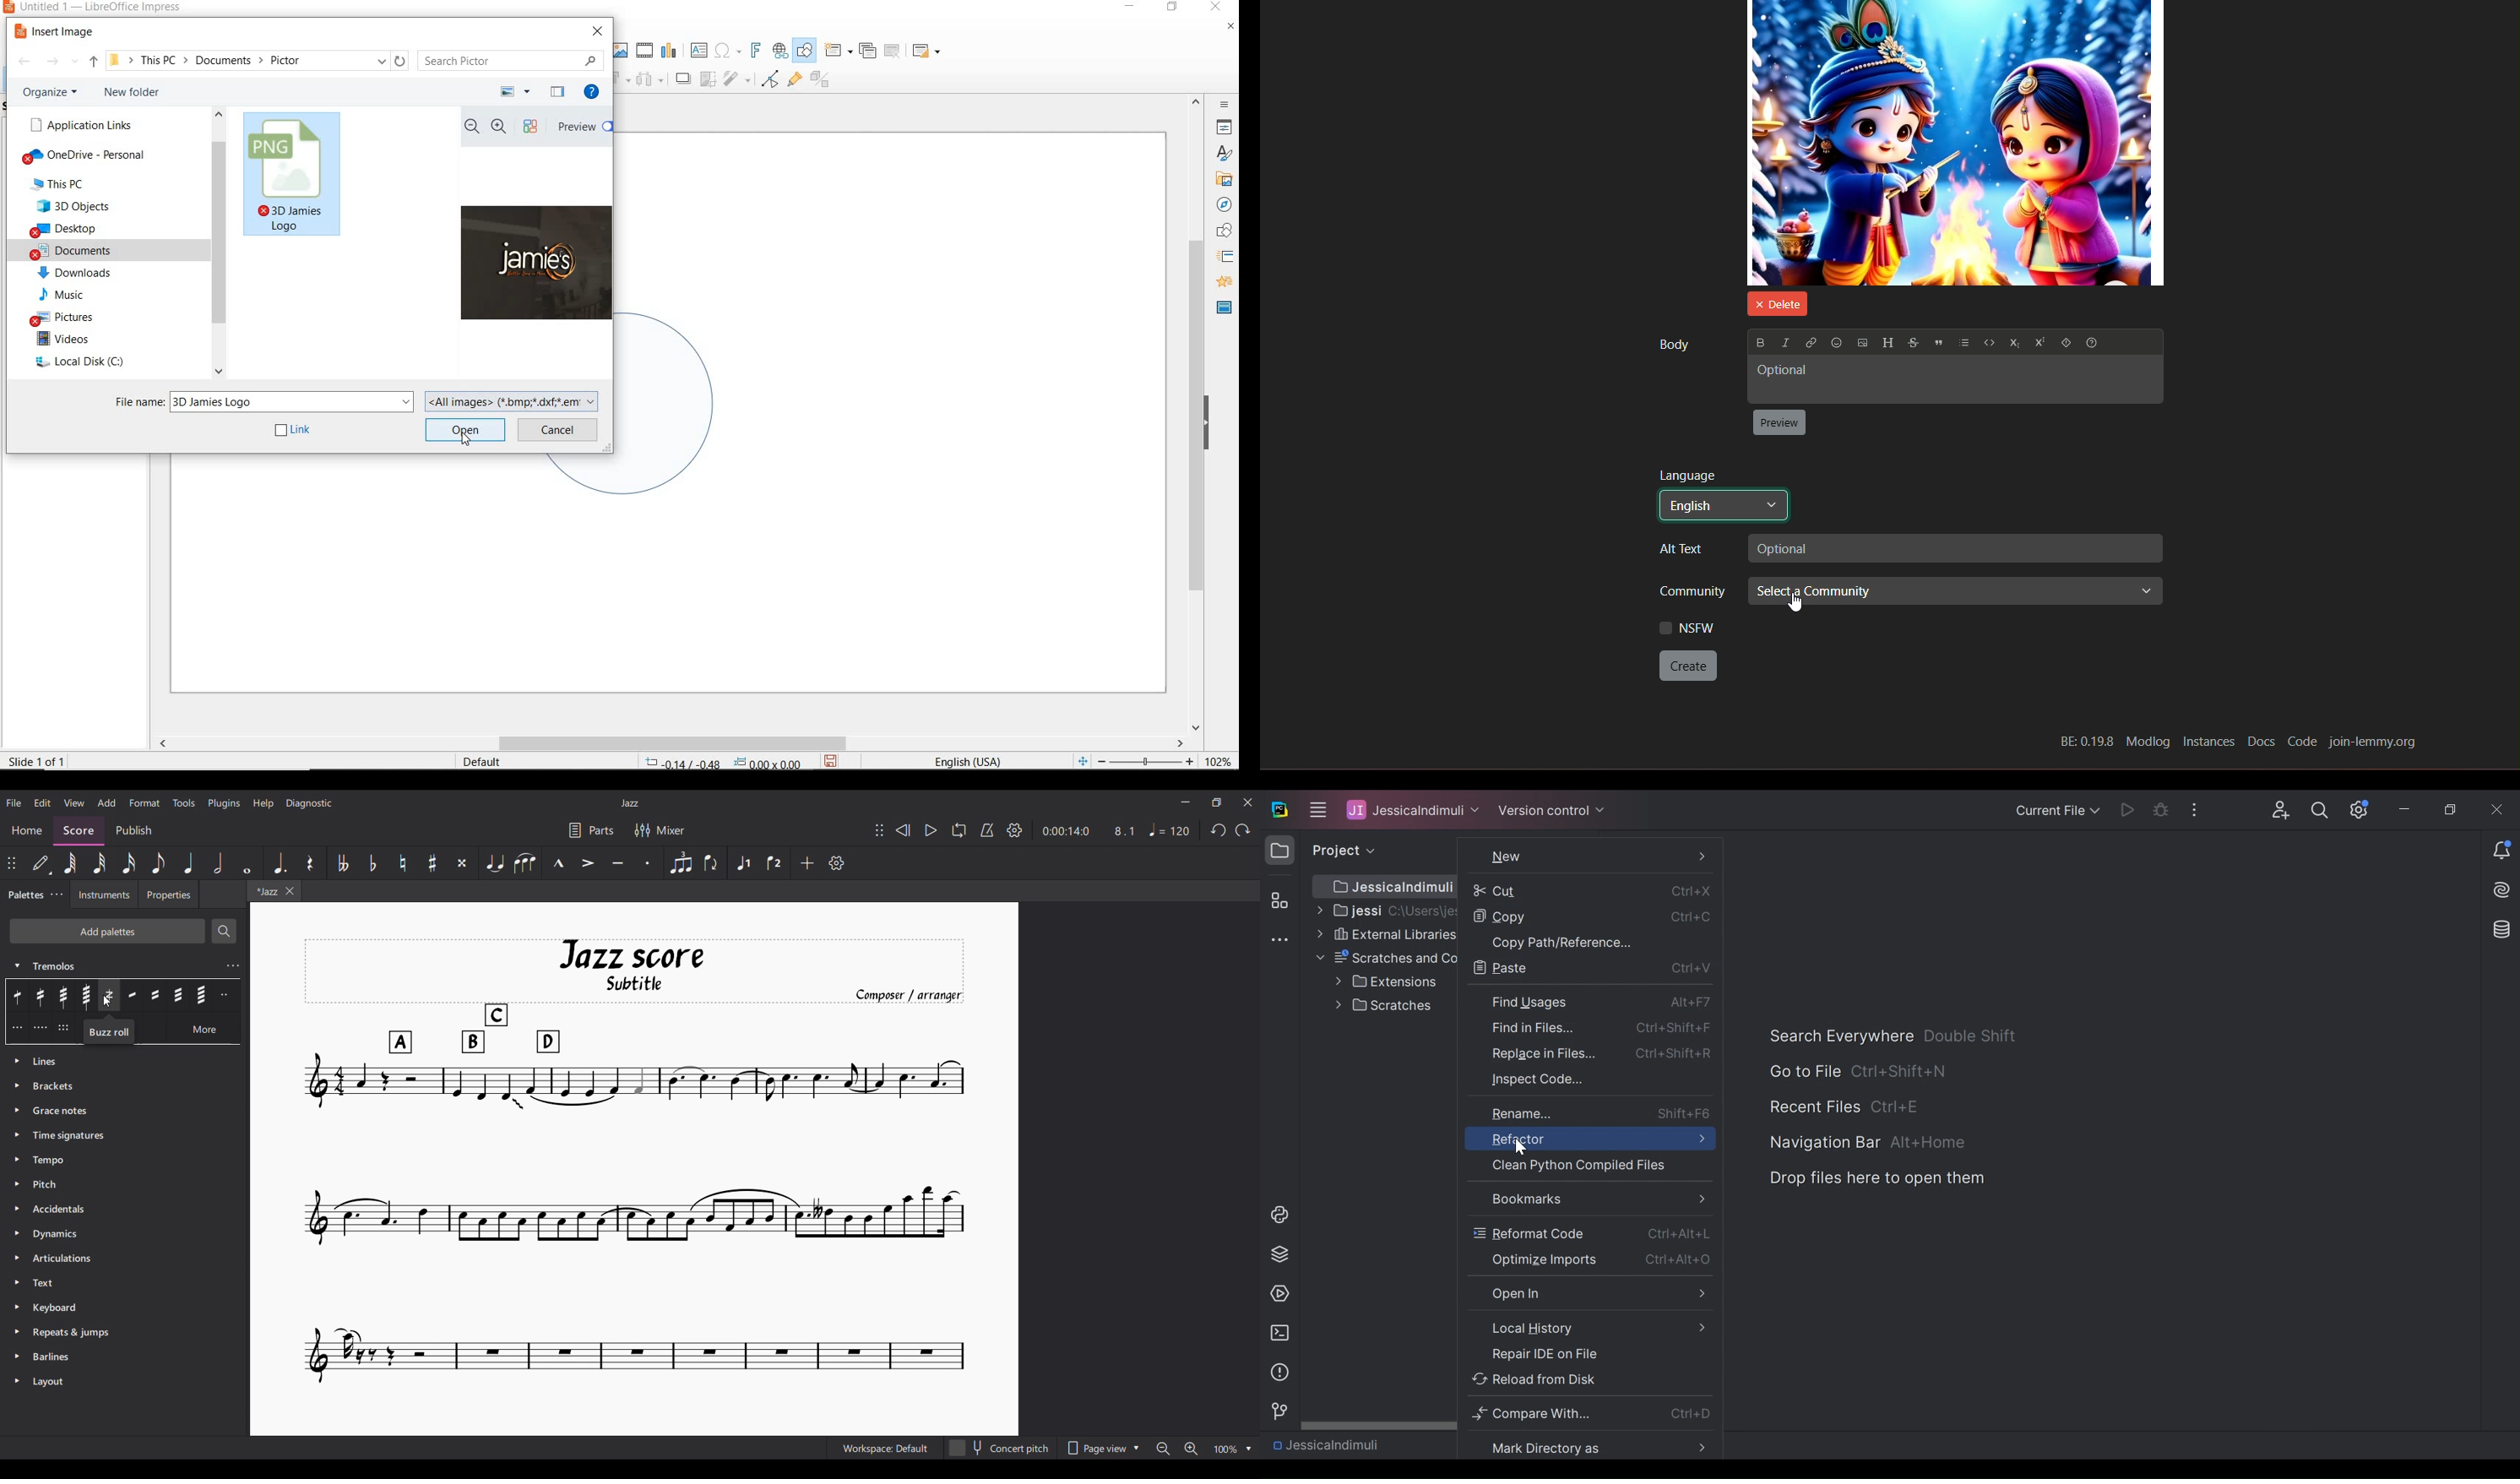 The width and height of the screenshot is (2520, 1484). What do you see at coordinates (158, 862) in the screenshot?
I see `8th note` at bounding box center [158, 862].